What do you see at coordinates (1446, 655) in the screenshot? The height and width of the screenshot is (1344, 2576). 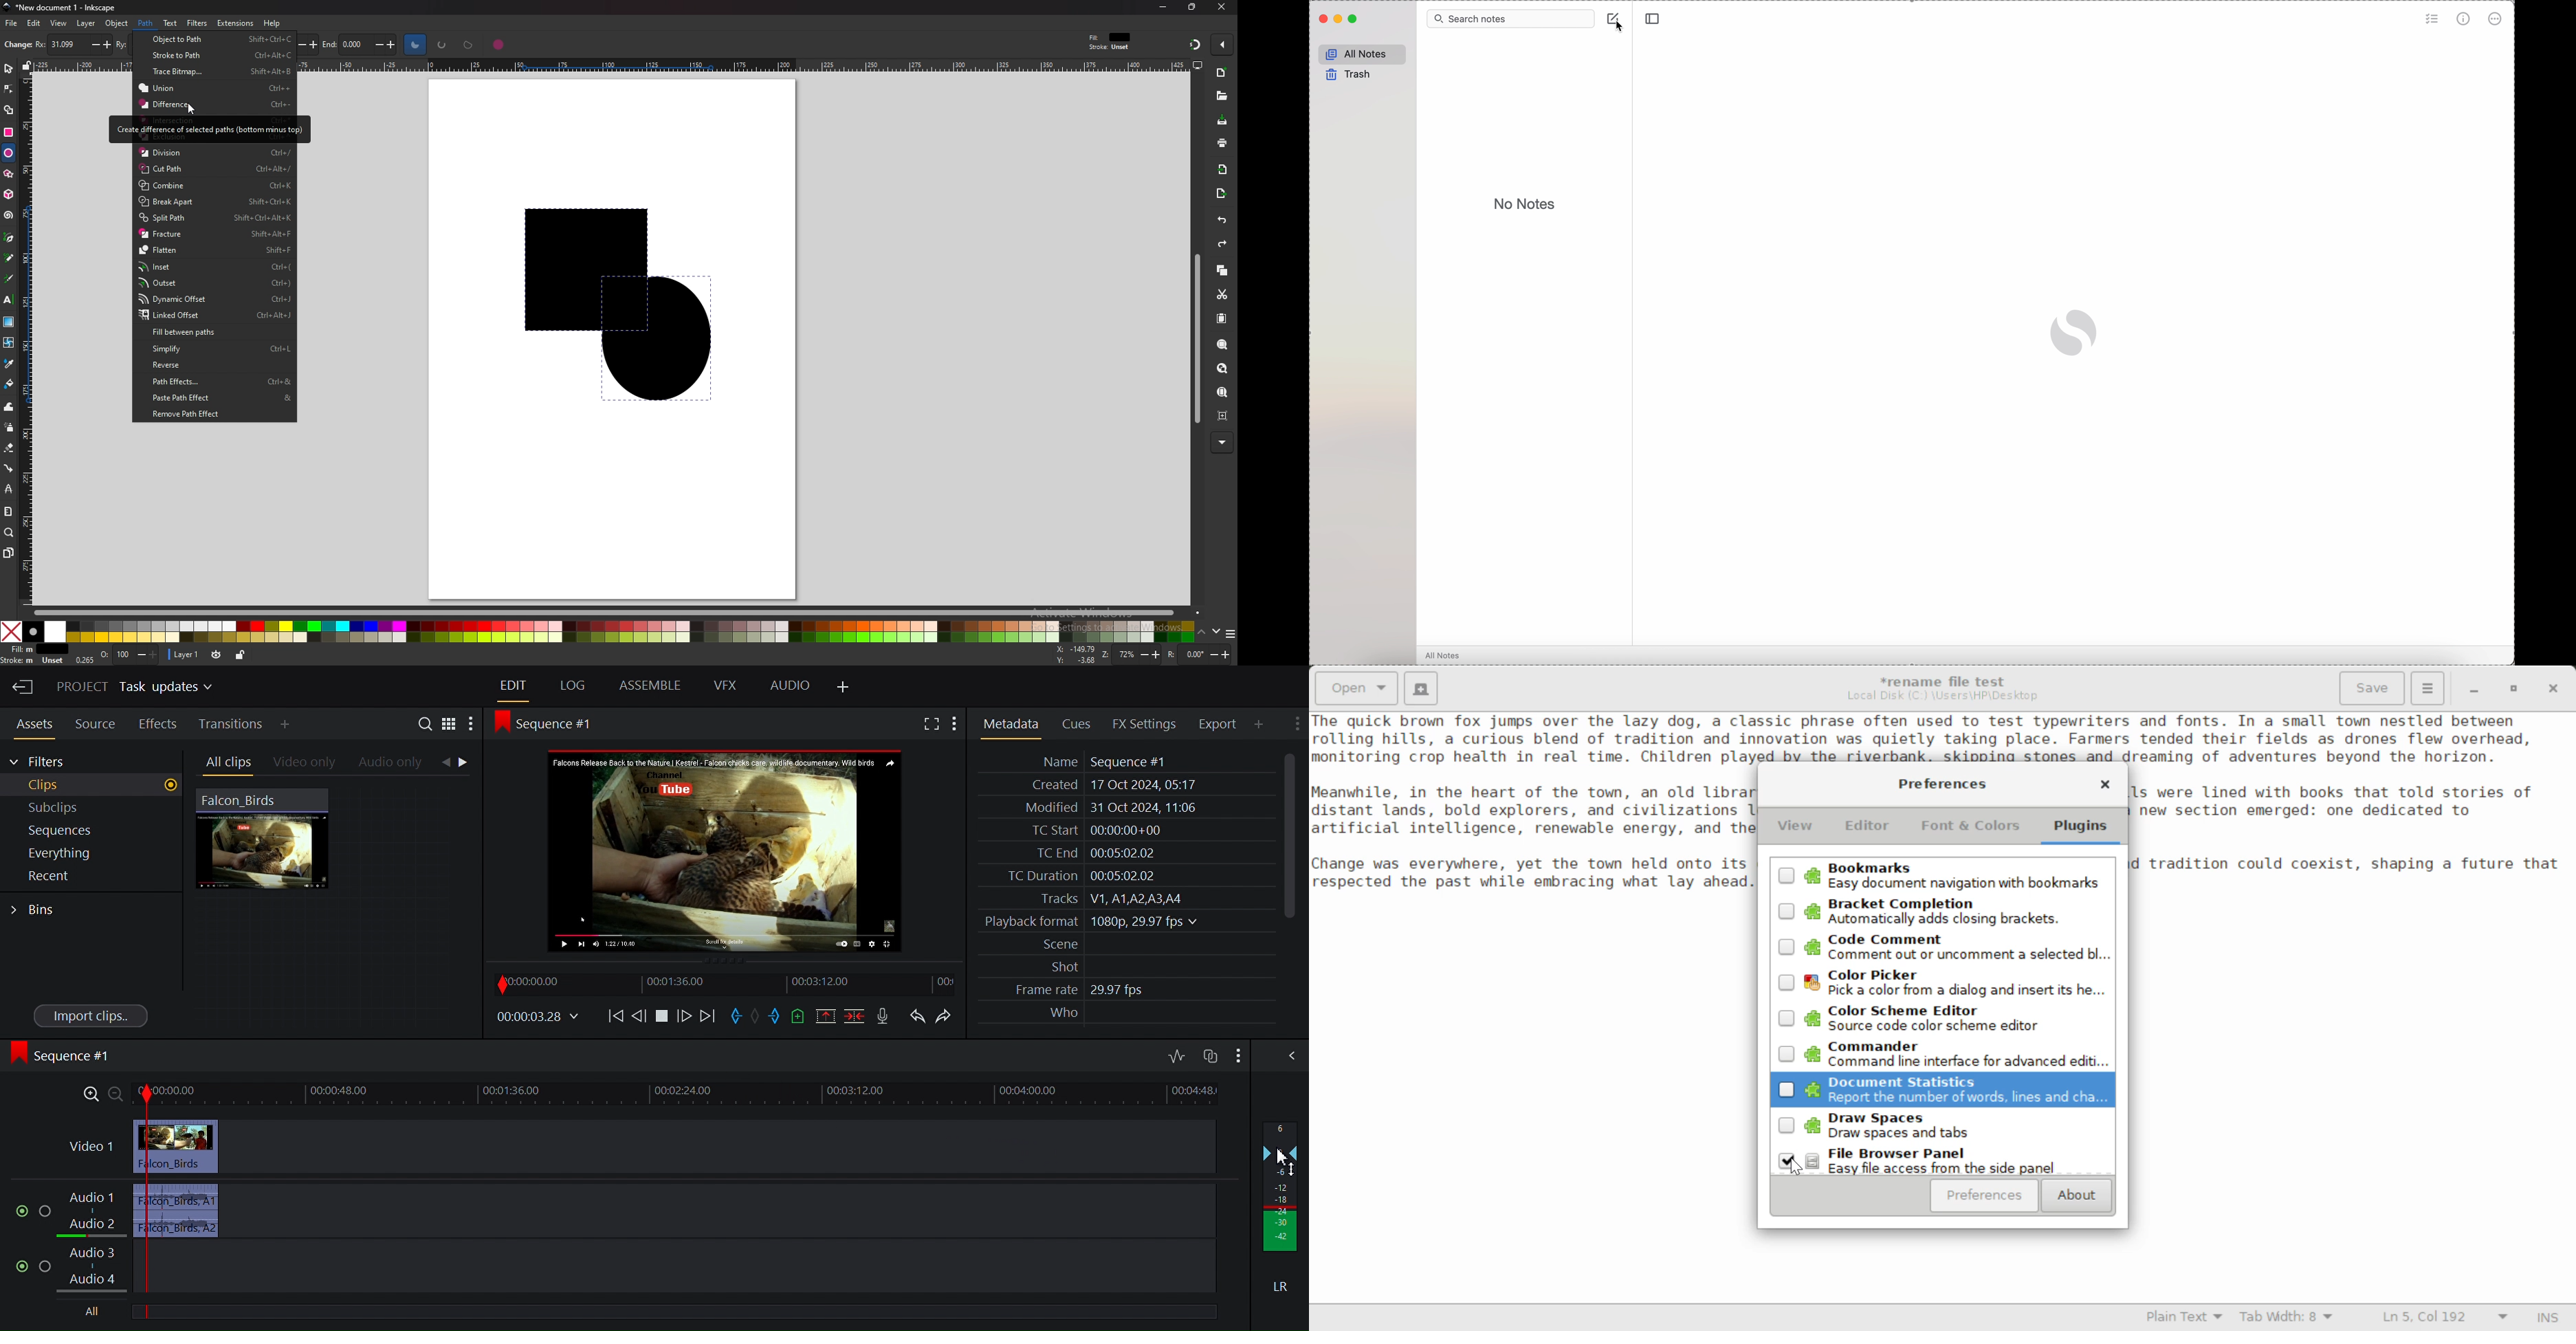 I see `all notes` at bounding box center [1446, 655].